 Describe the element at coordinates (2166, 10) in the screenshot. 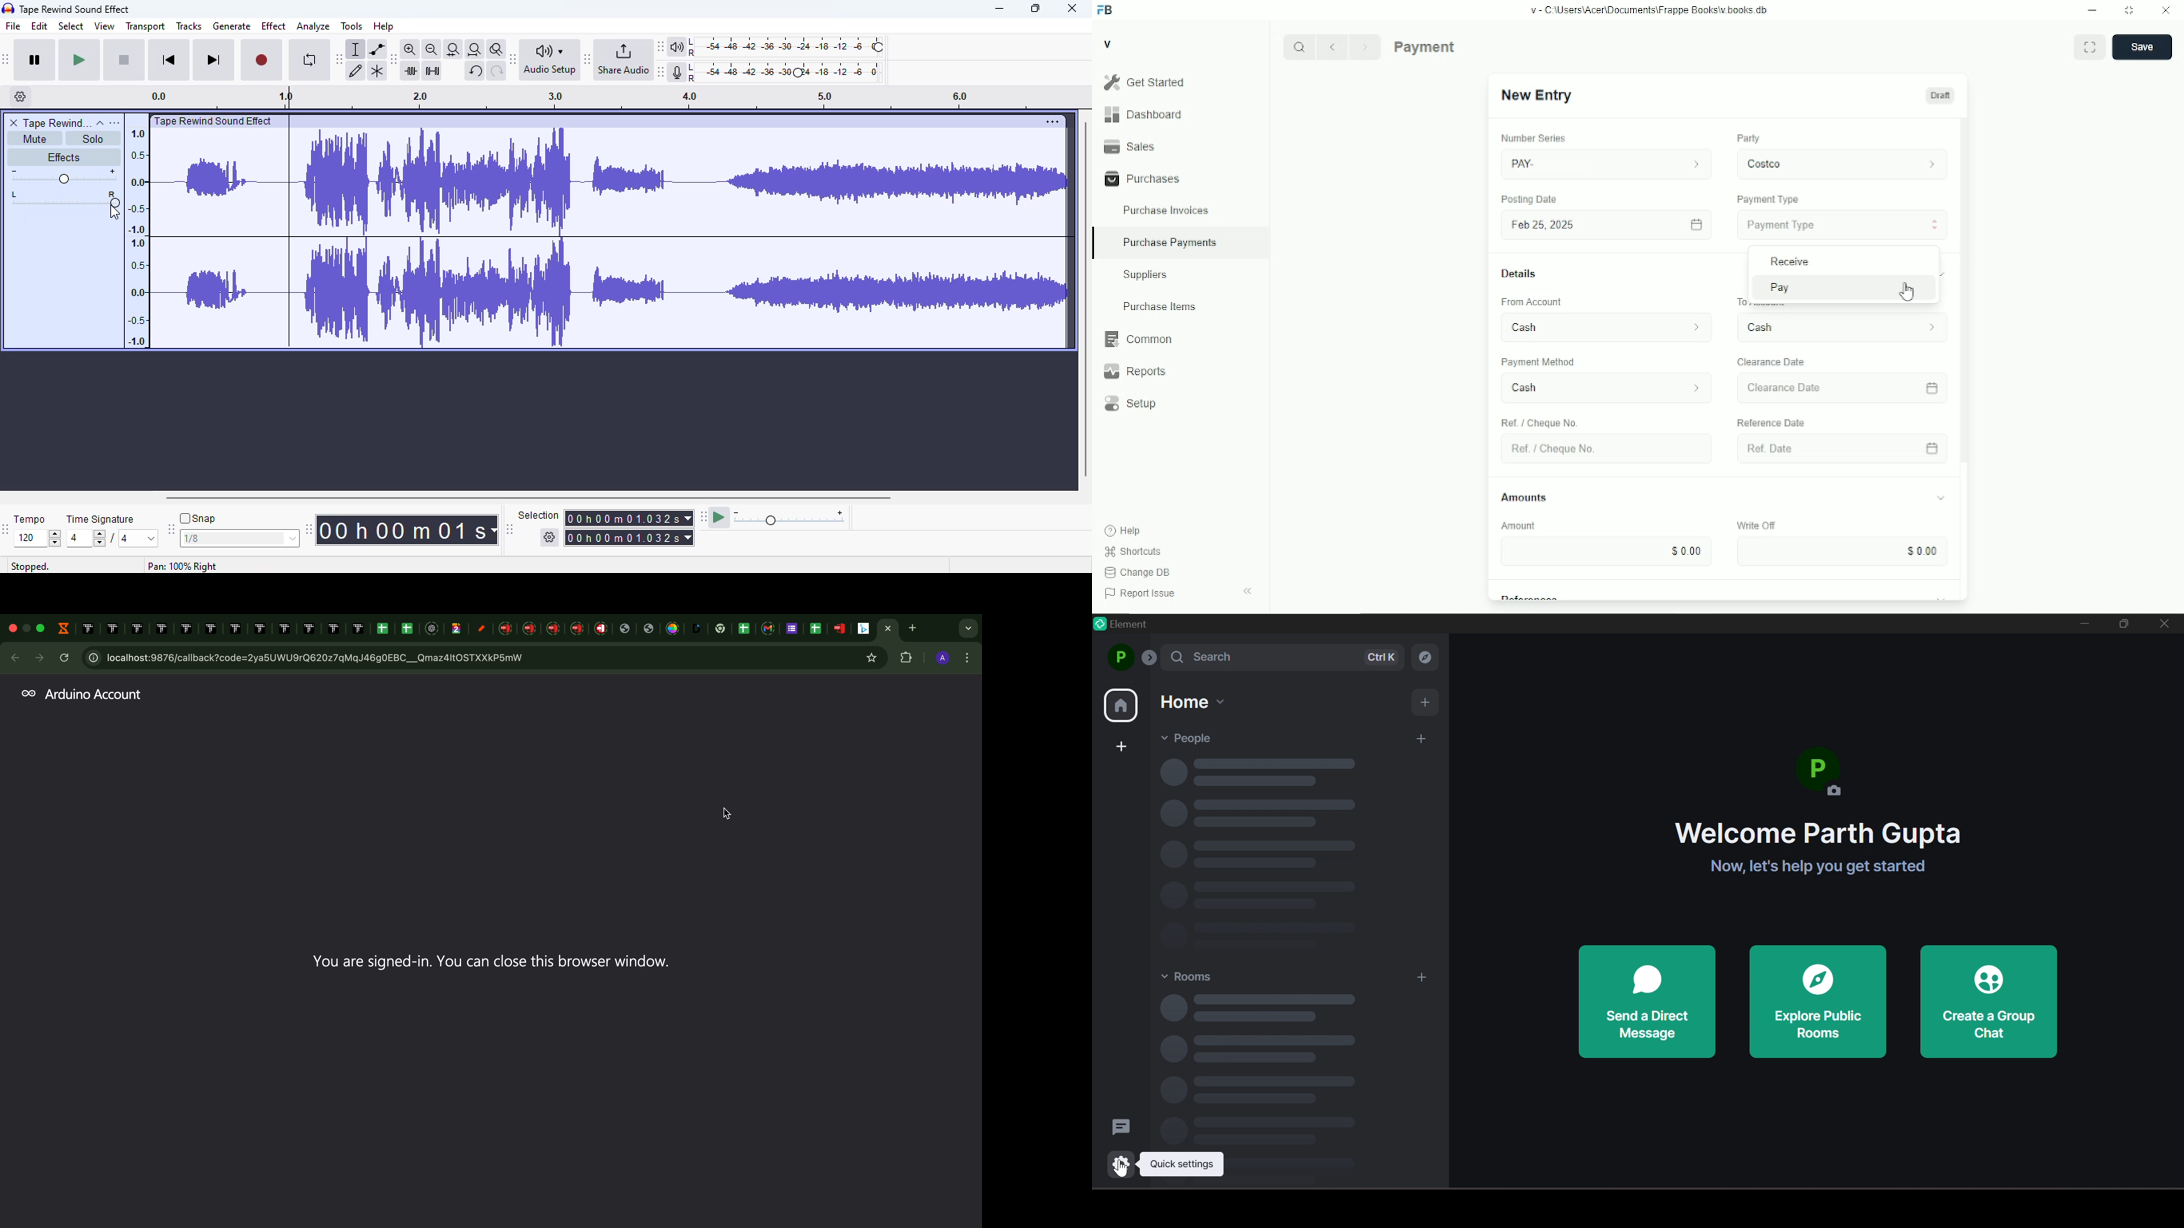

I see `Close` at that location.